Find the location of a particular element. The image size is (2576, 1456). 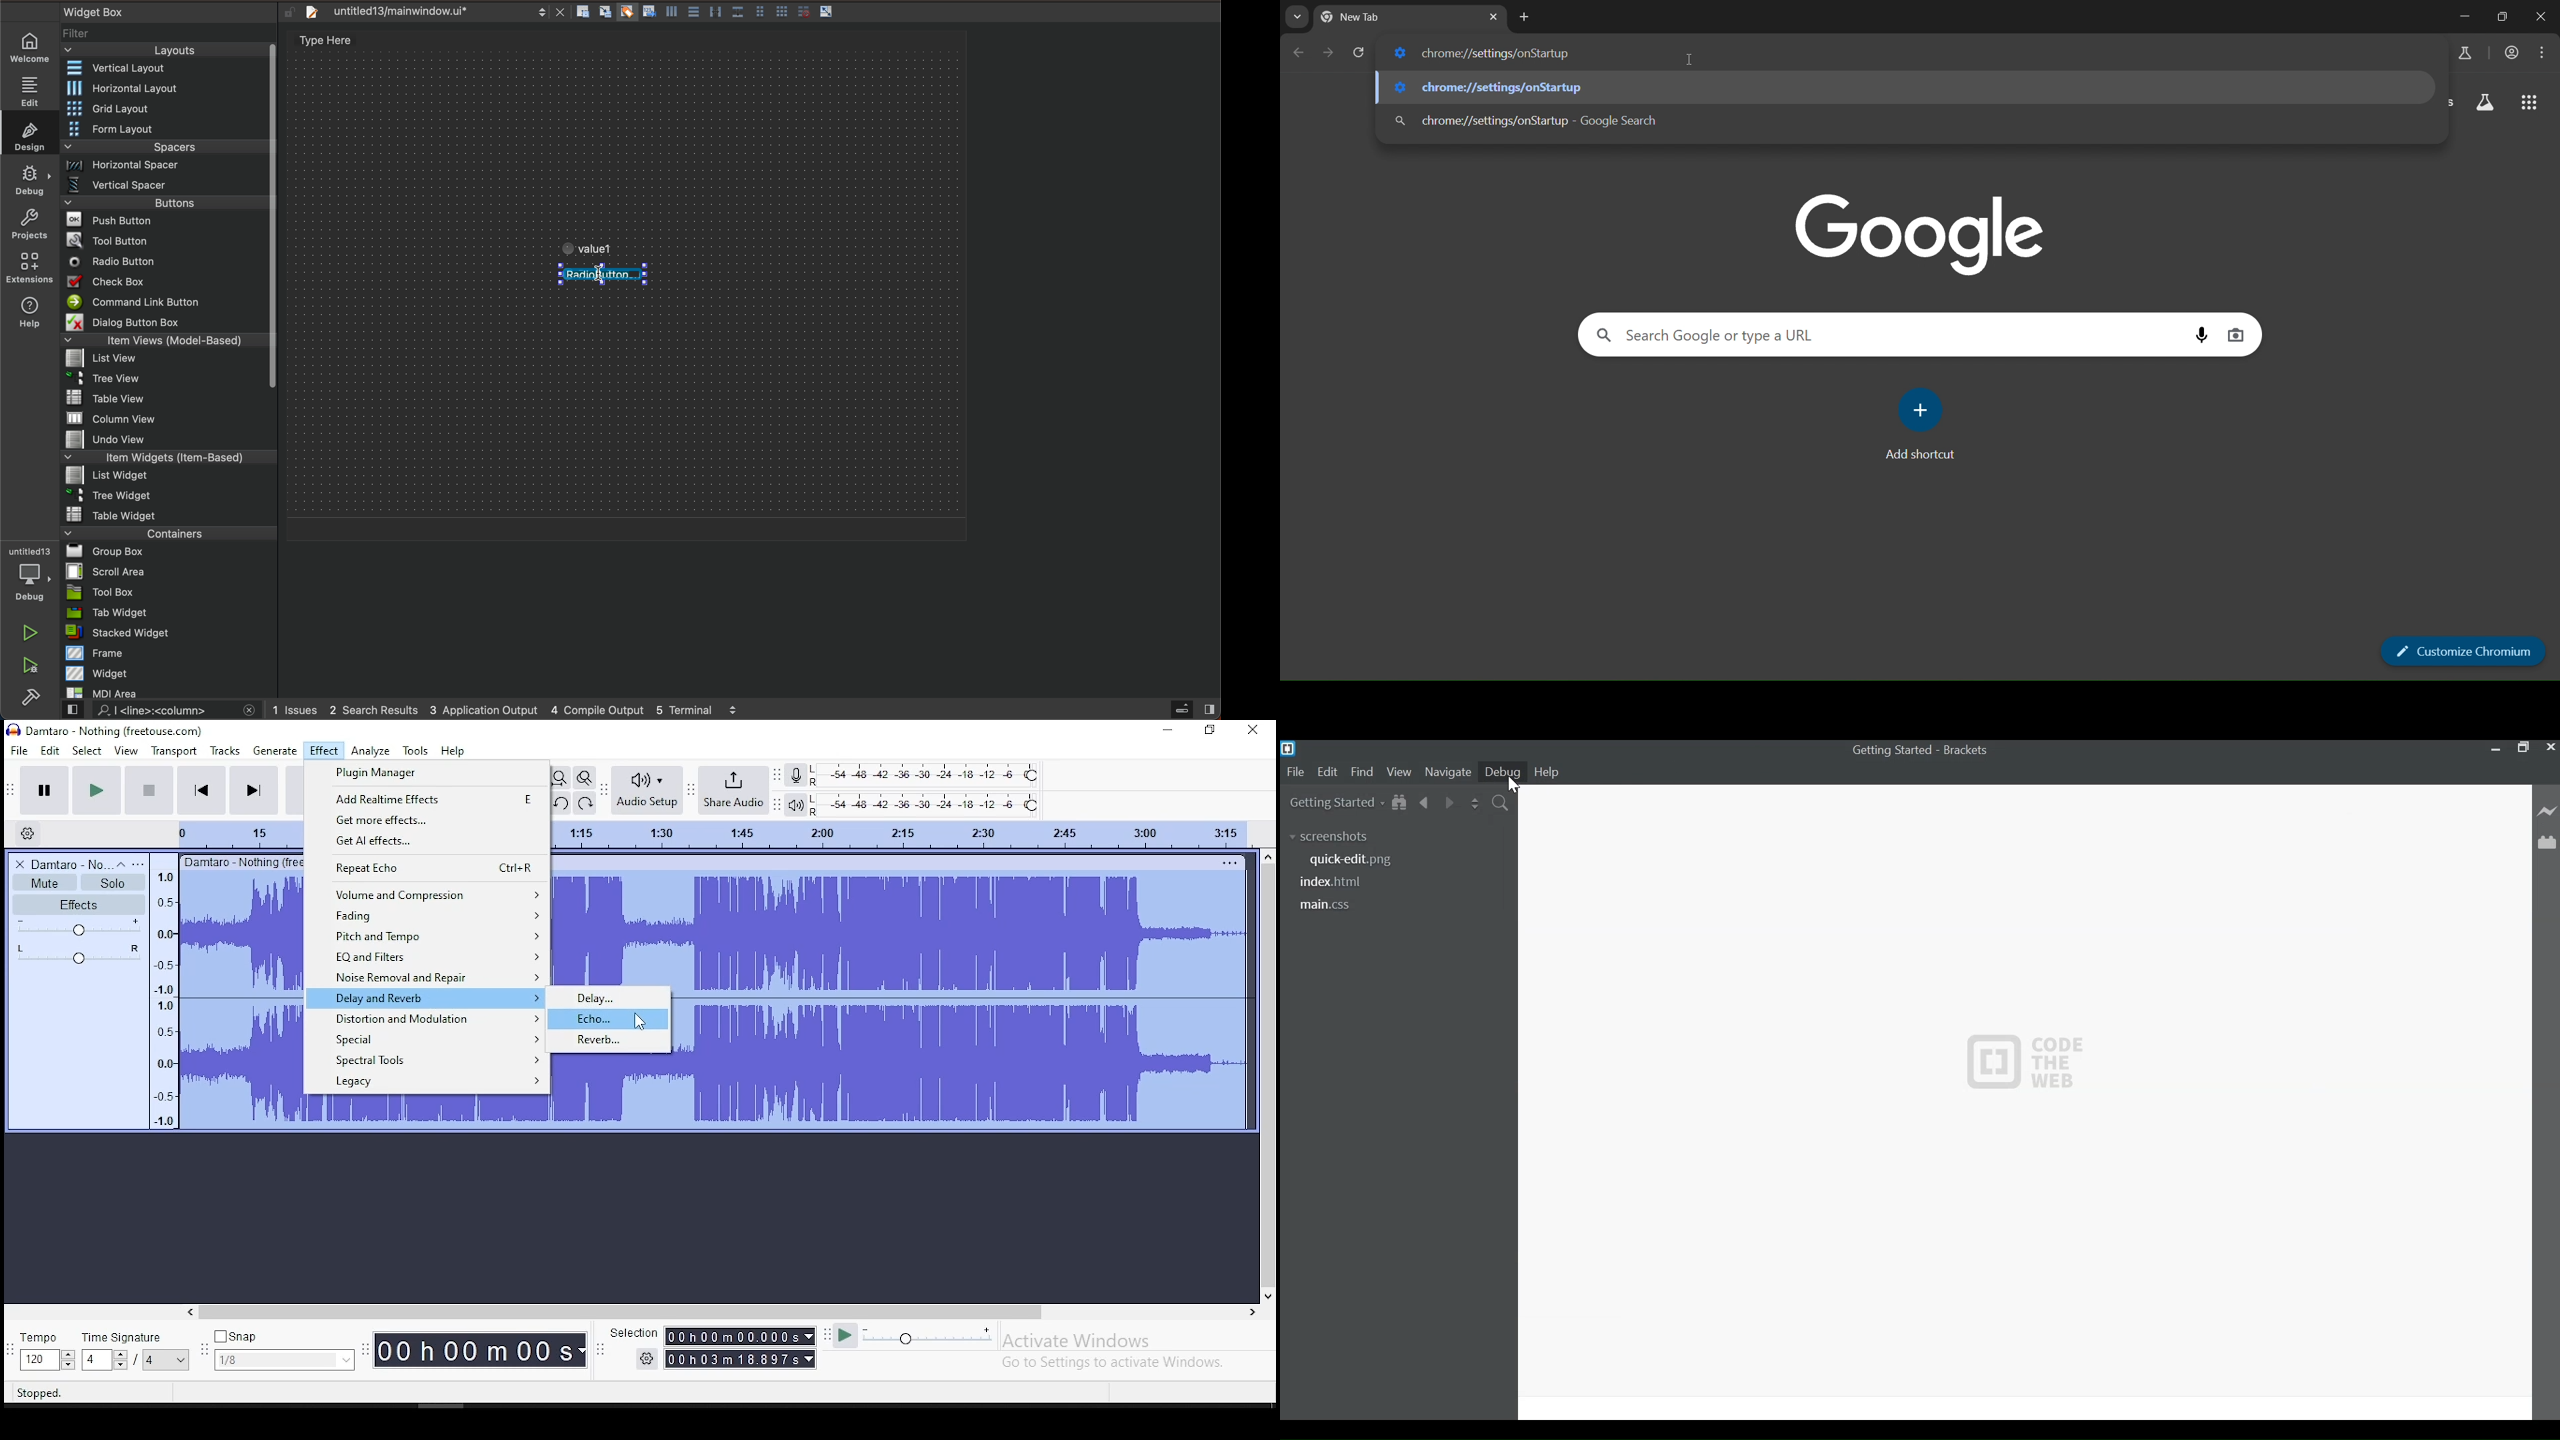

Live Preview is located at coordinates (2548, 811).